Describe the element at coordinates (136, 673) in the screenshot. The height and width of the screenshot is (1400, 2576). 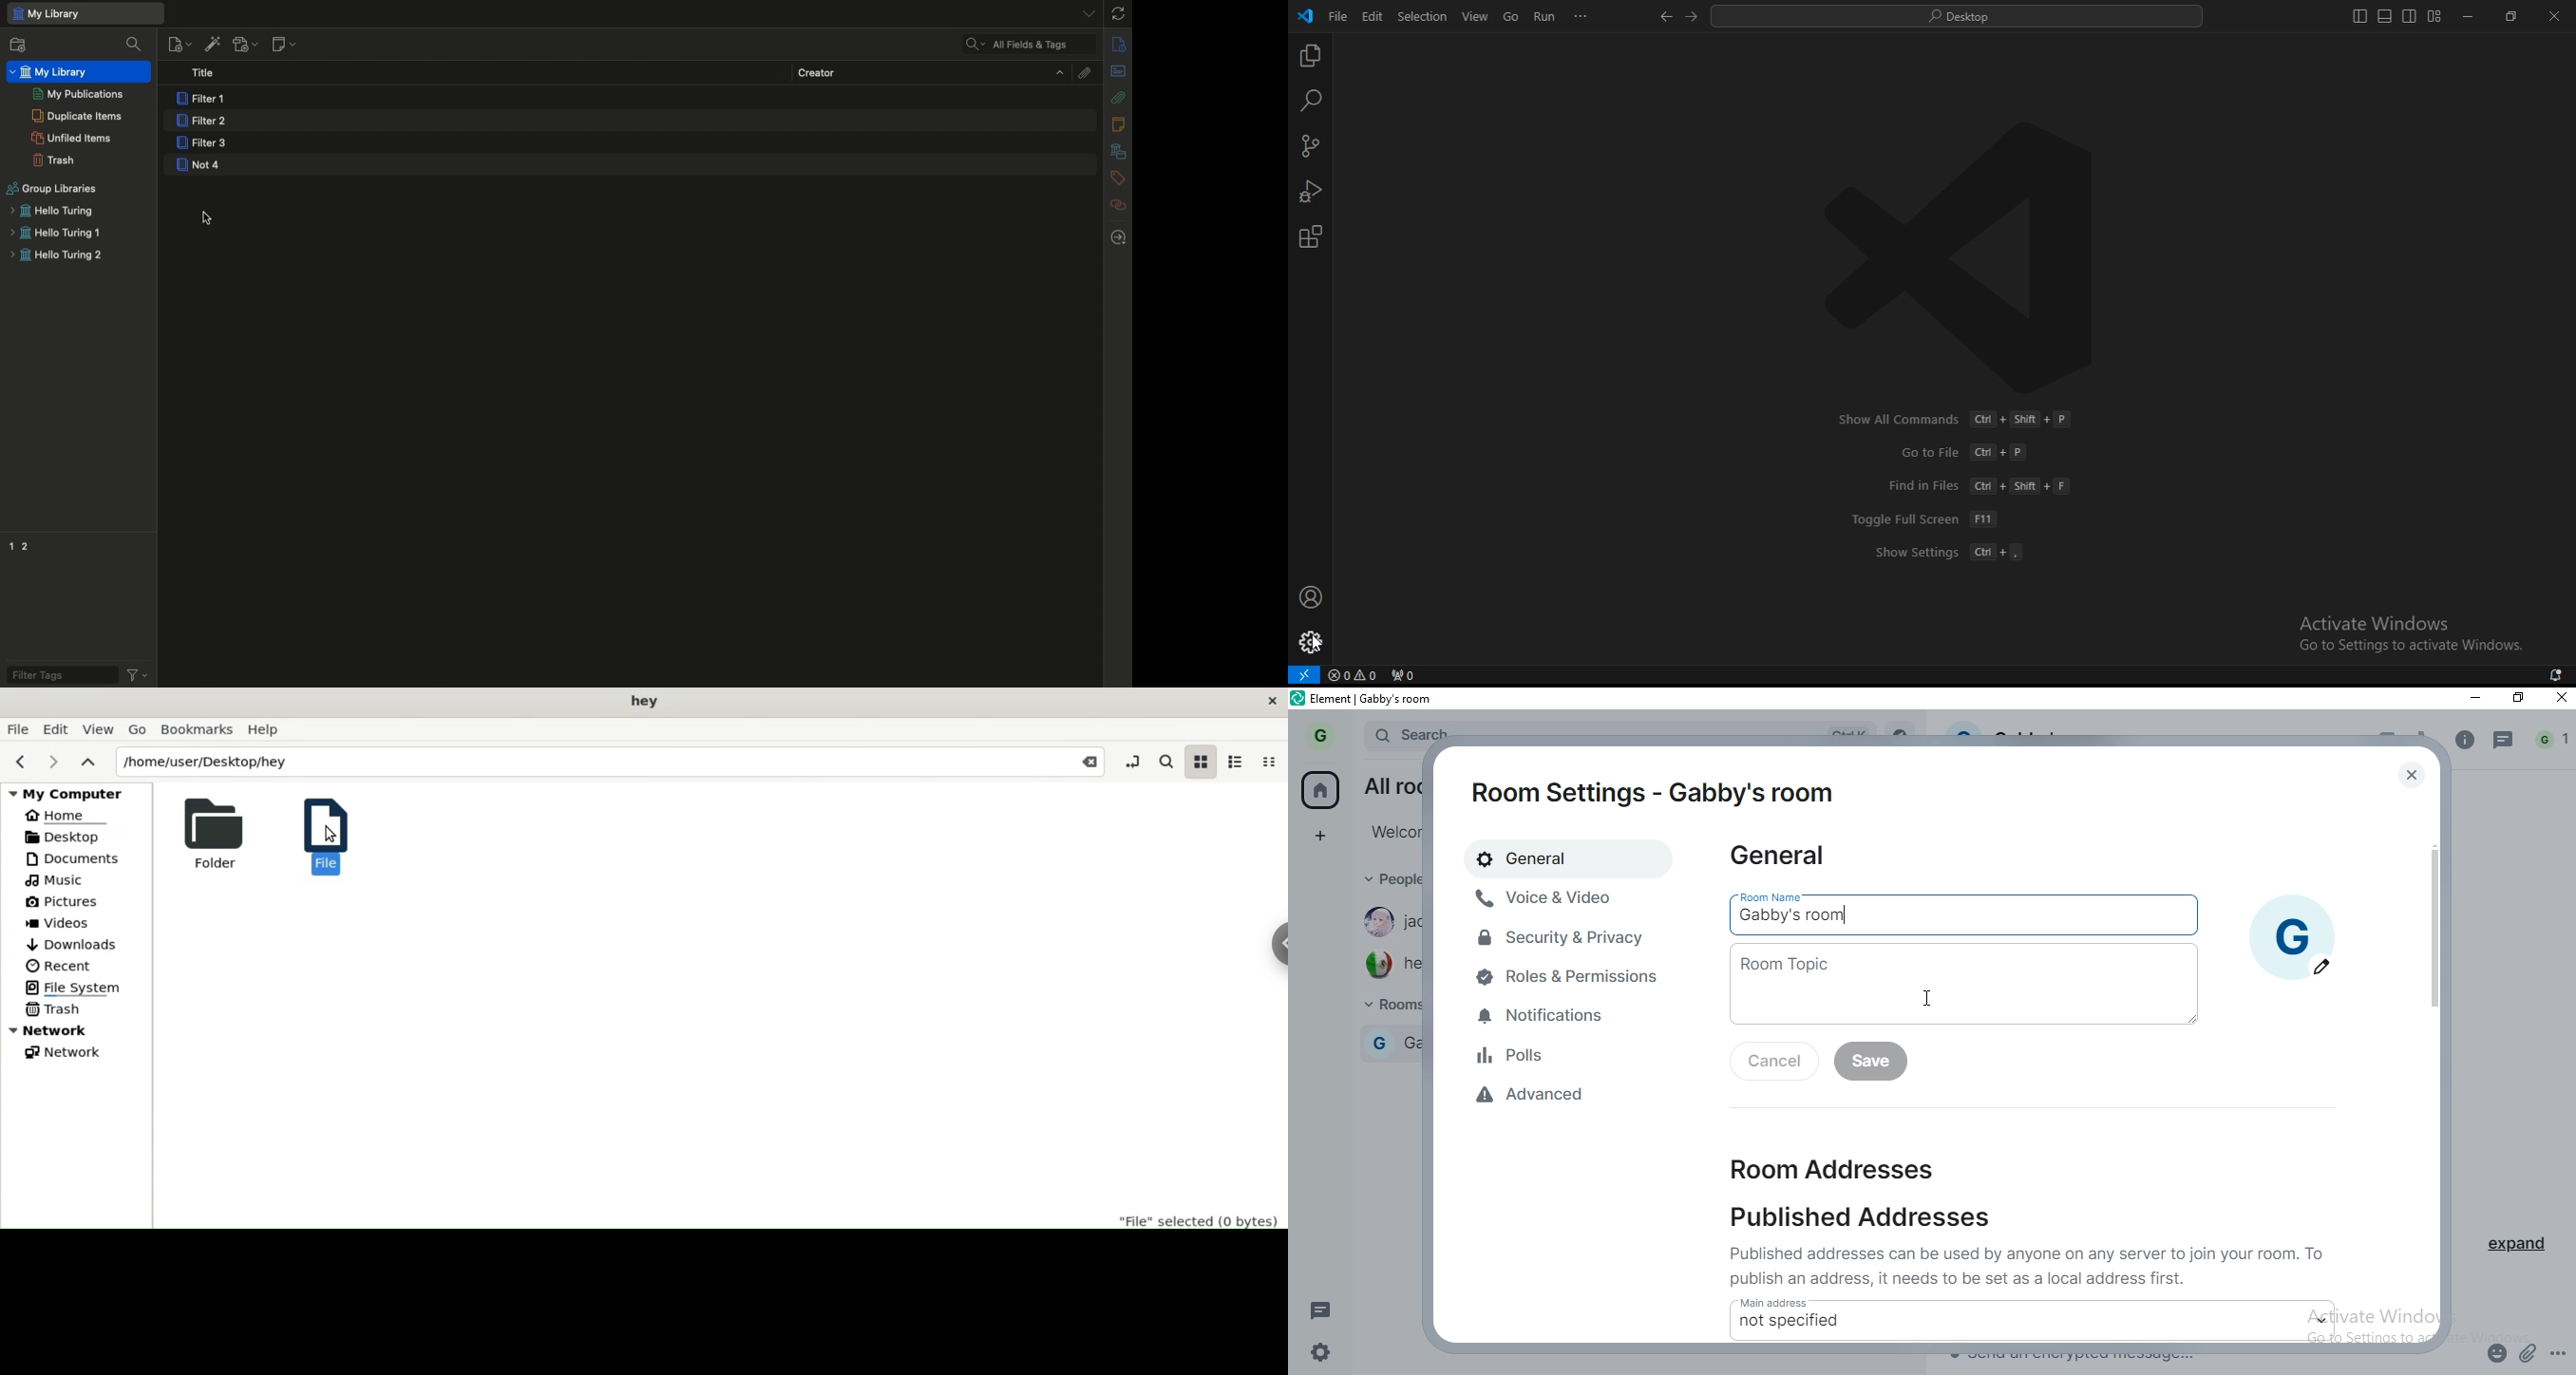
I see `Actions` at that location.